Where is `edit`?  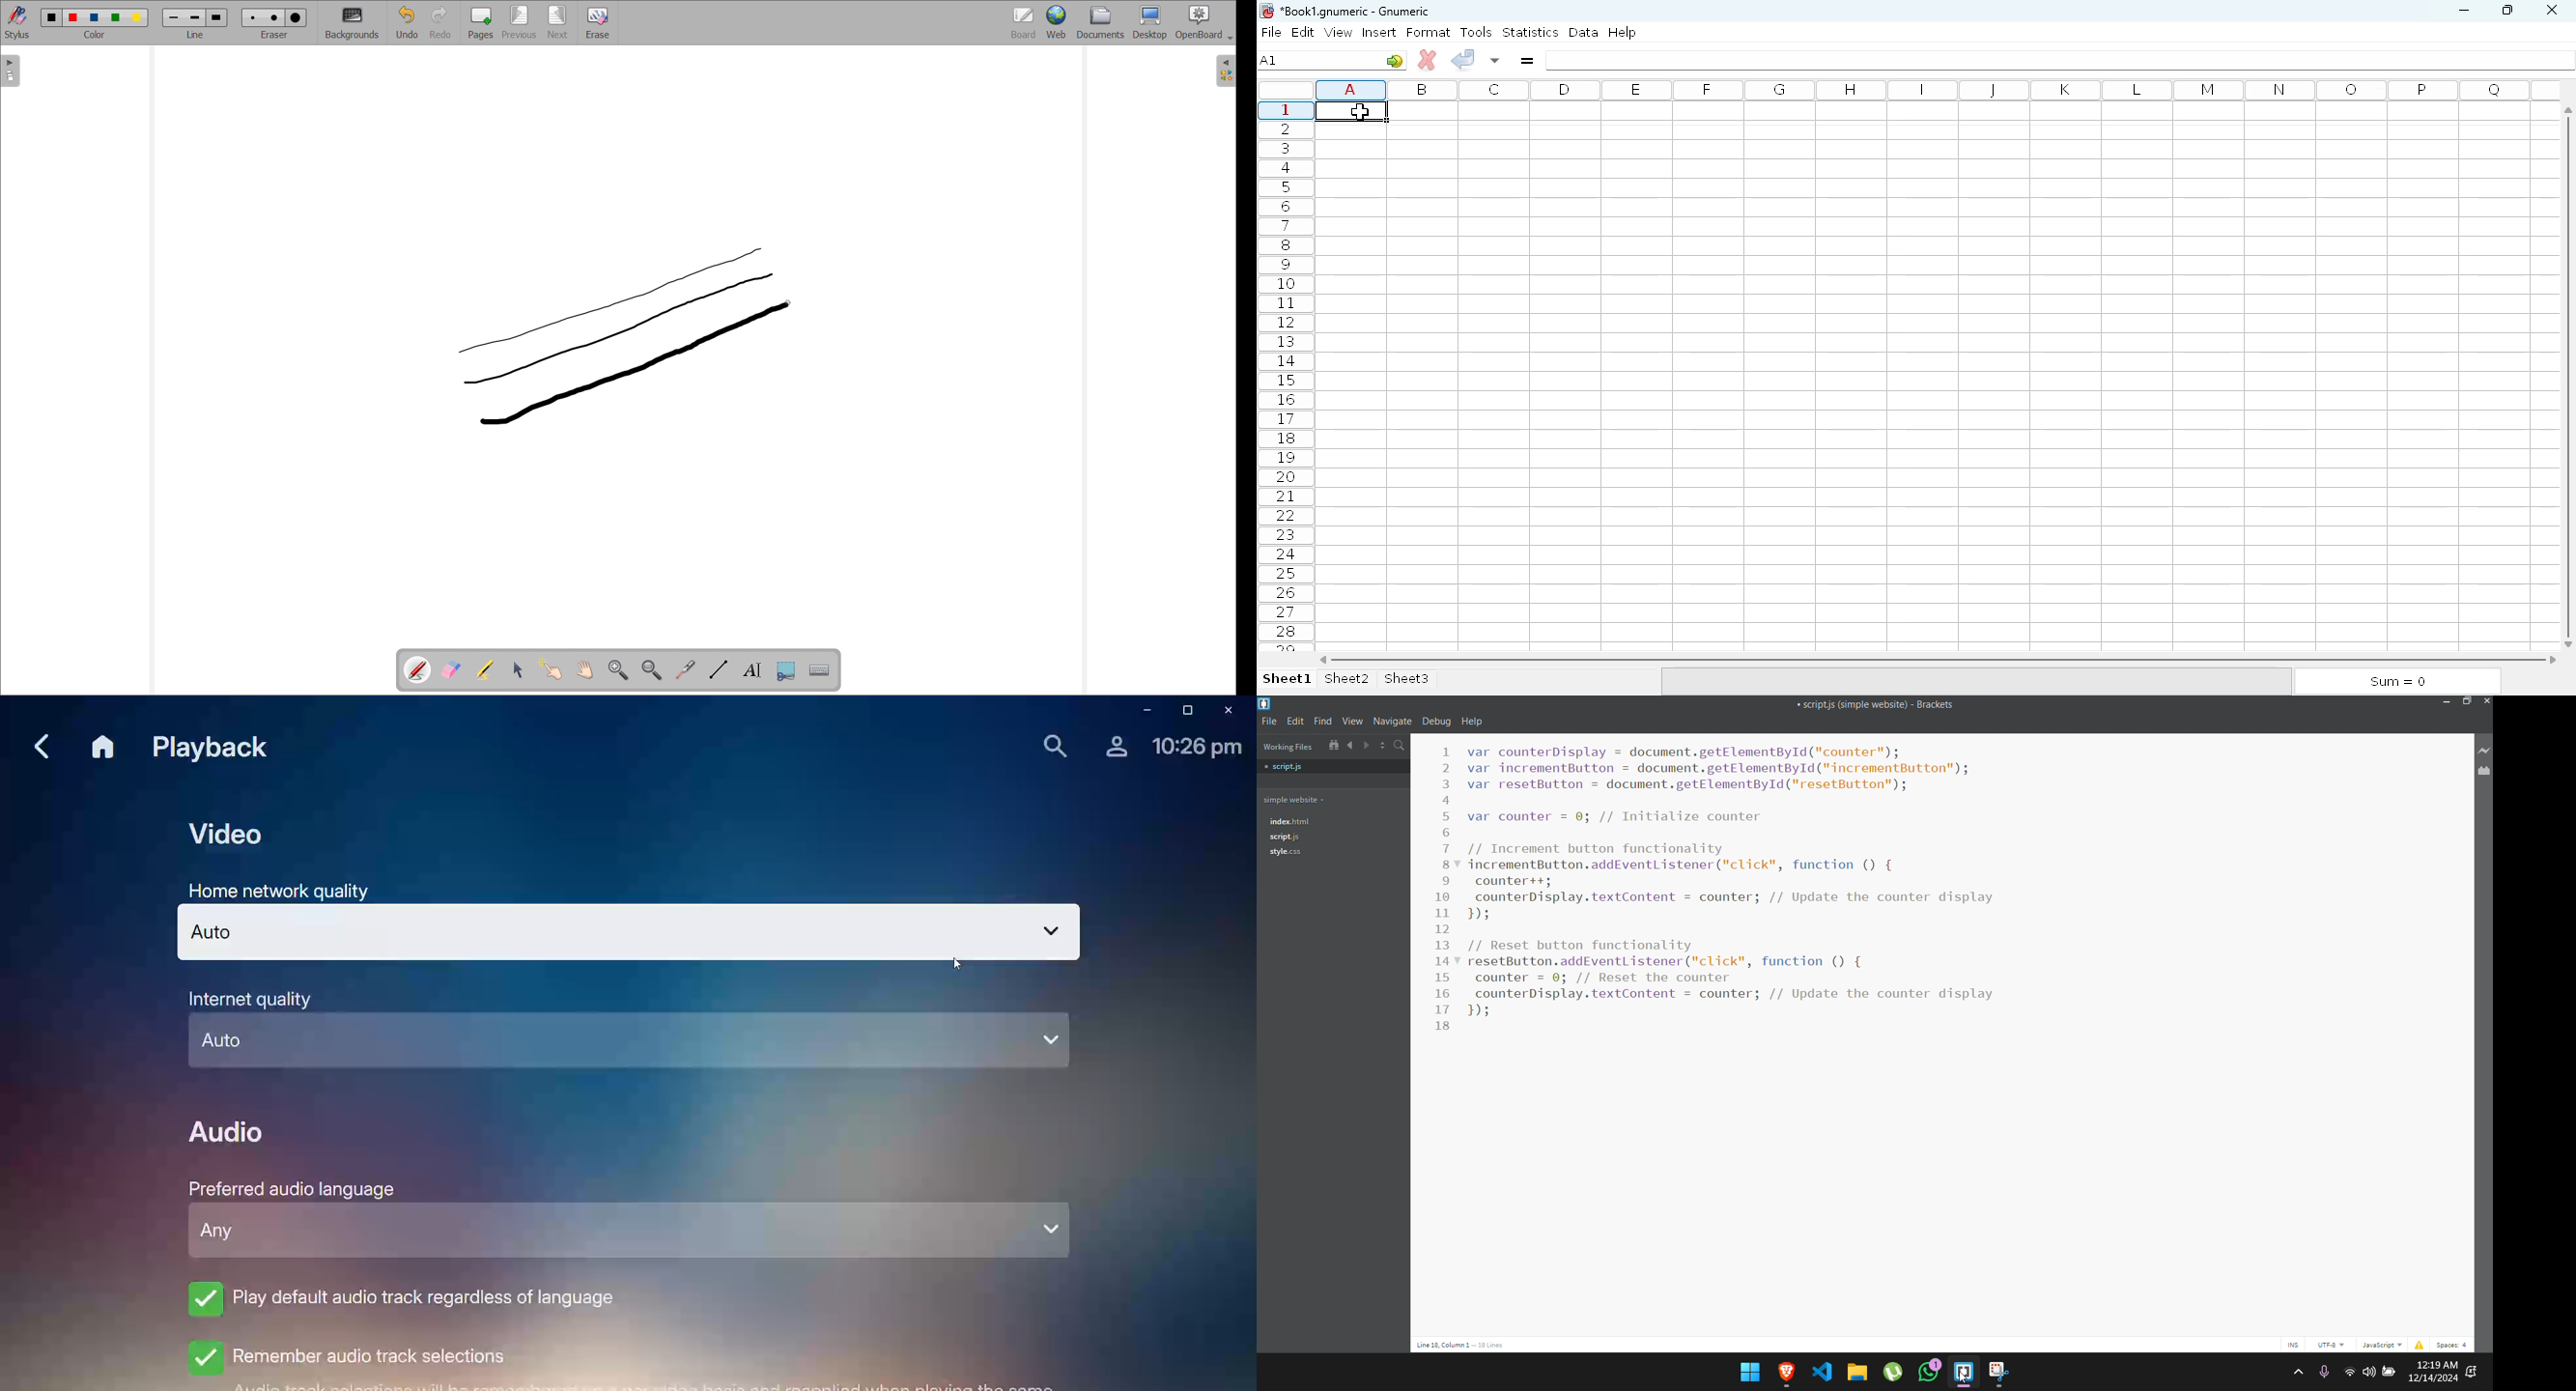
edit is located at coordinates (1296, 722).